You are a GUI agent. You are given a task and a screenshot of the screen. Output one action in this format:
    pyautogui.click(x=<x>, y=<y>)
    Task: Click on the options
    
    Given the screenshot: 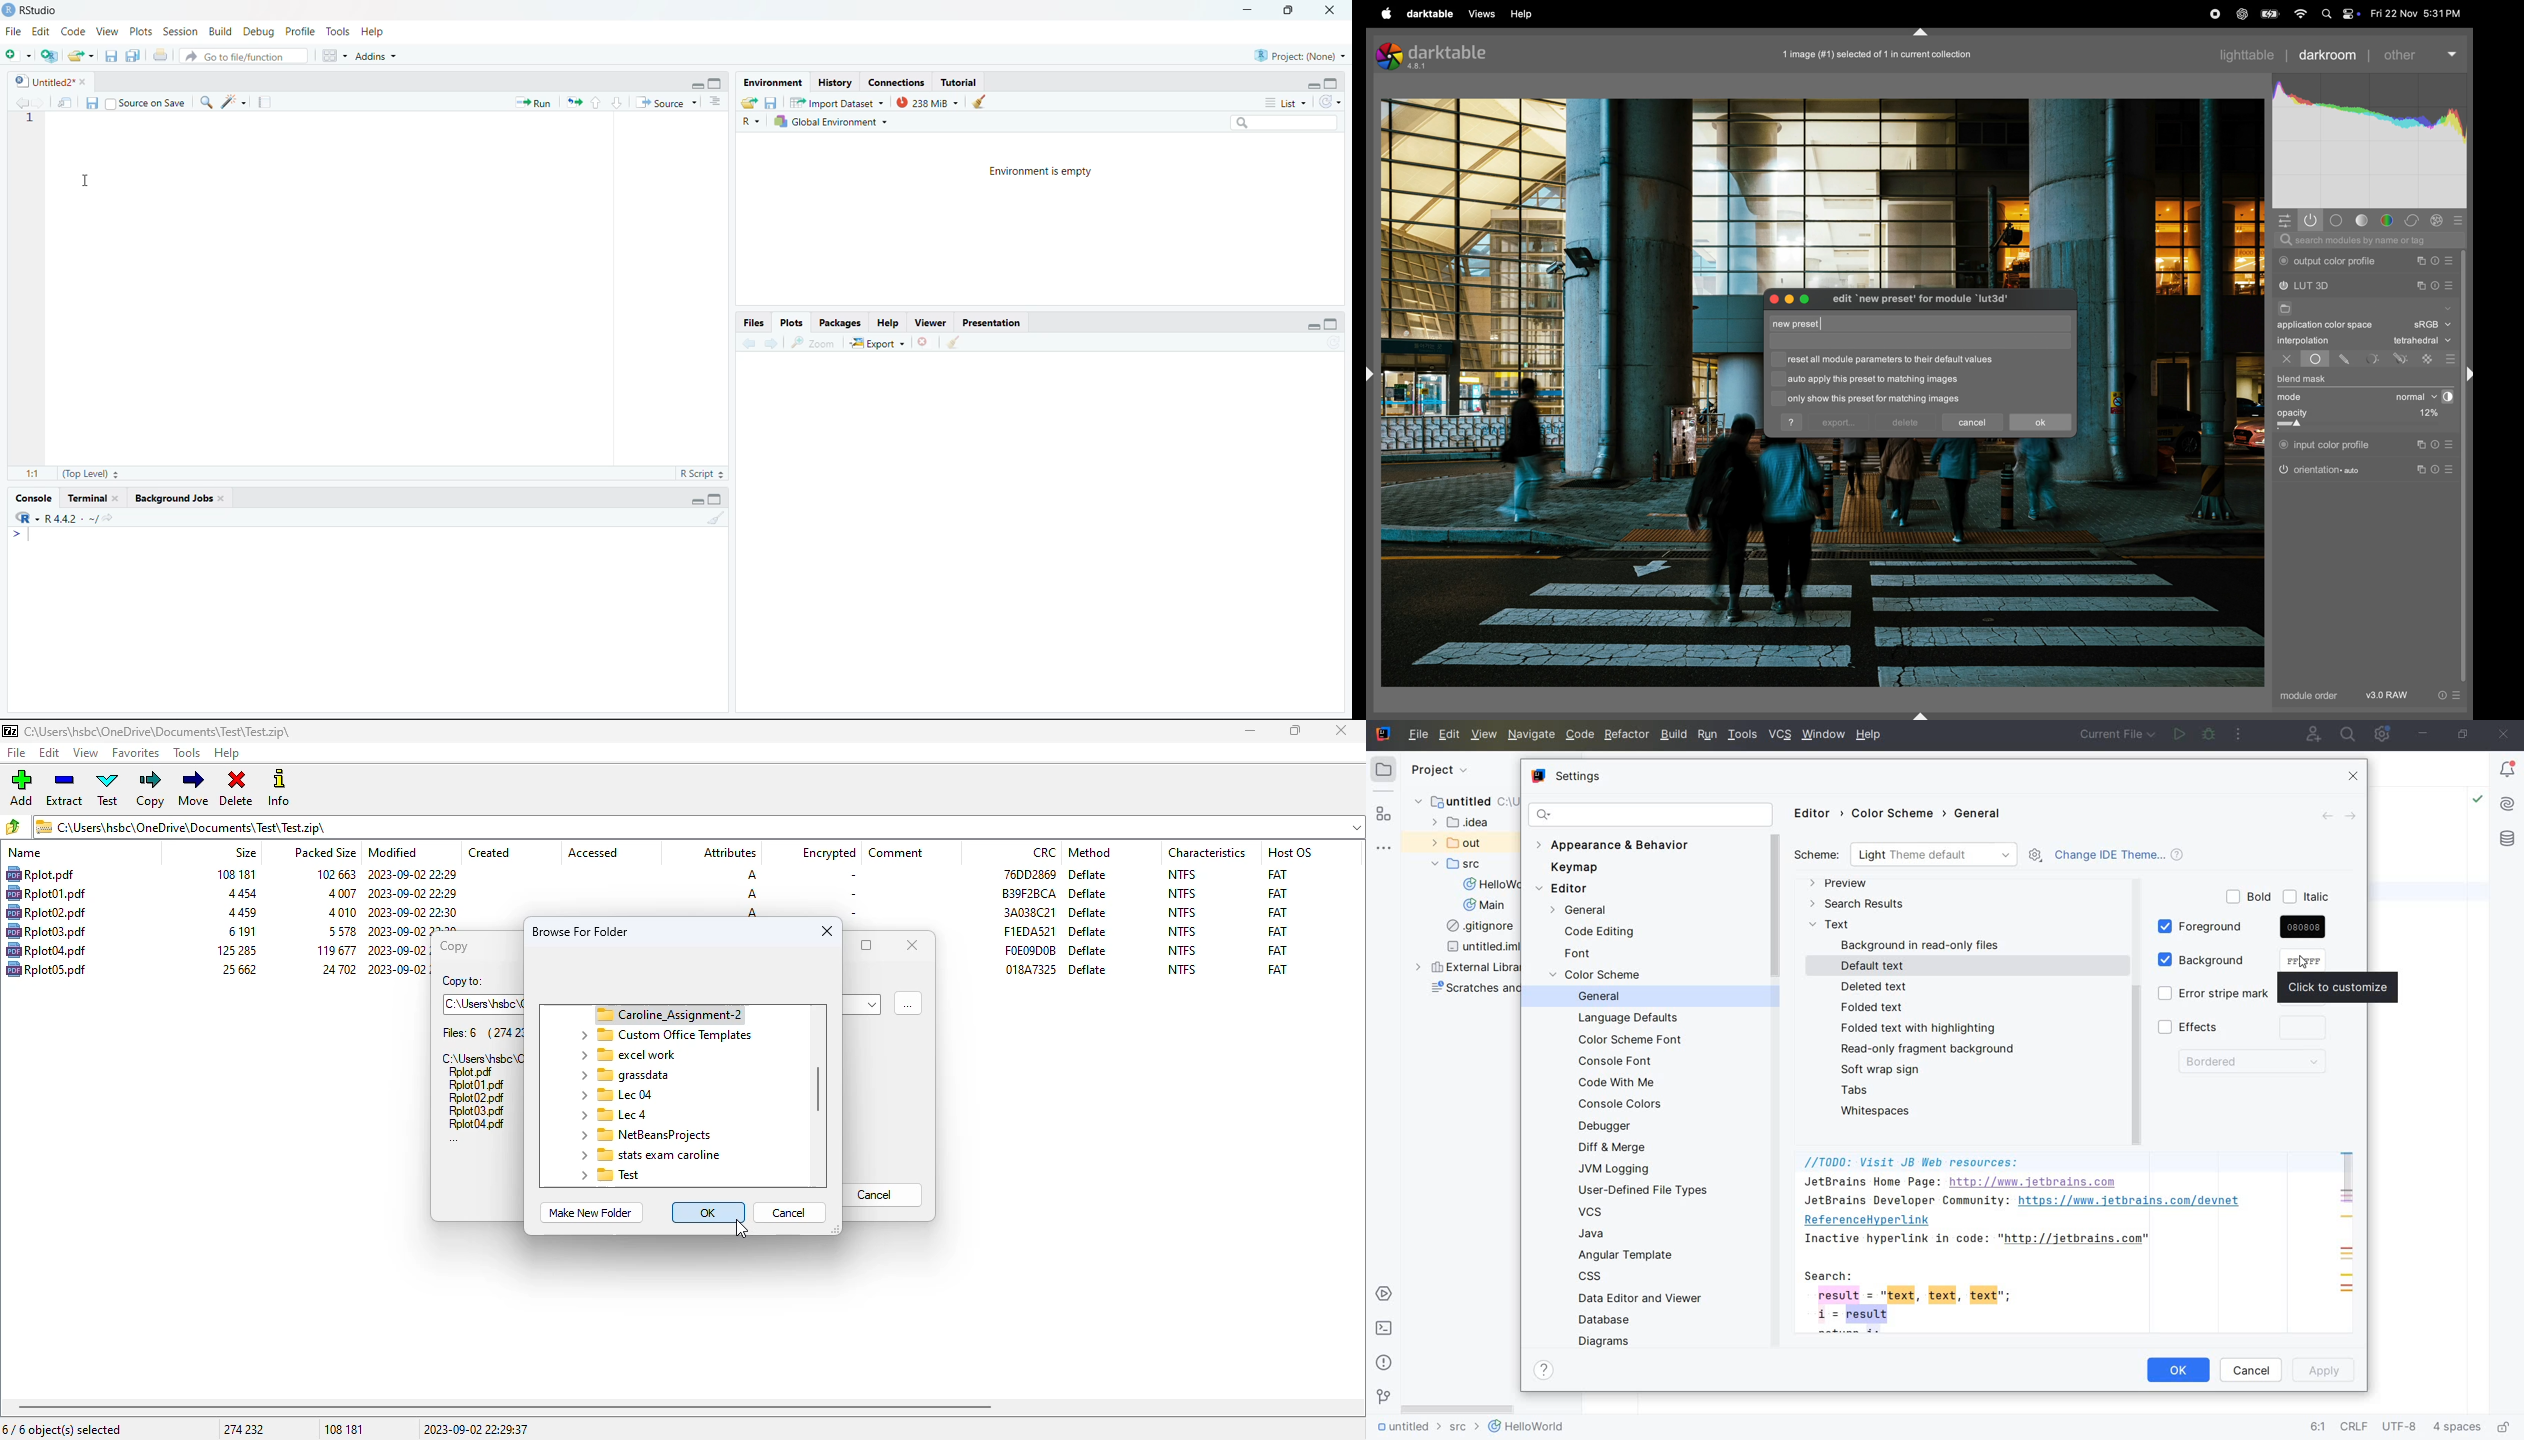 What is the action you would take?
    pyautogui.click(x=716, y=102)
    